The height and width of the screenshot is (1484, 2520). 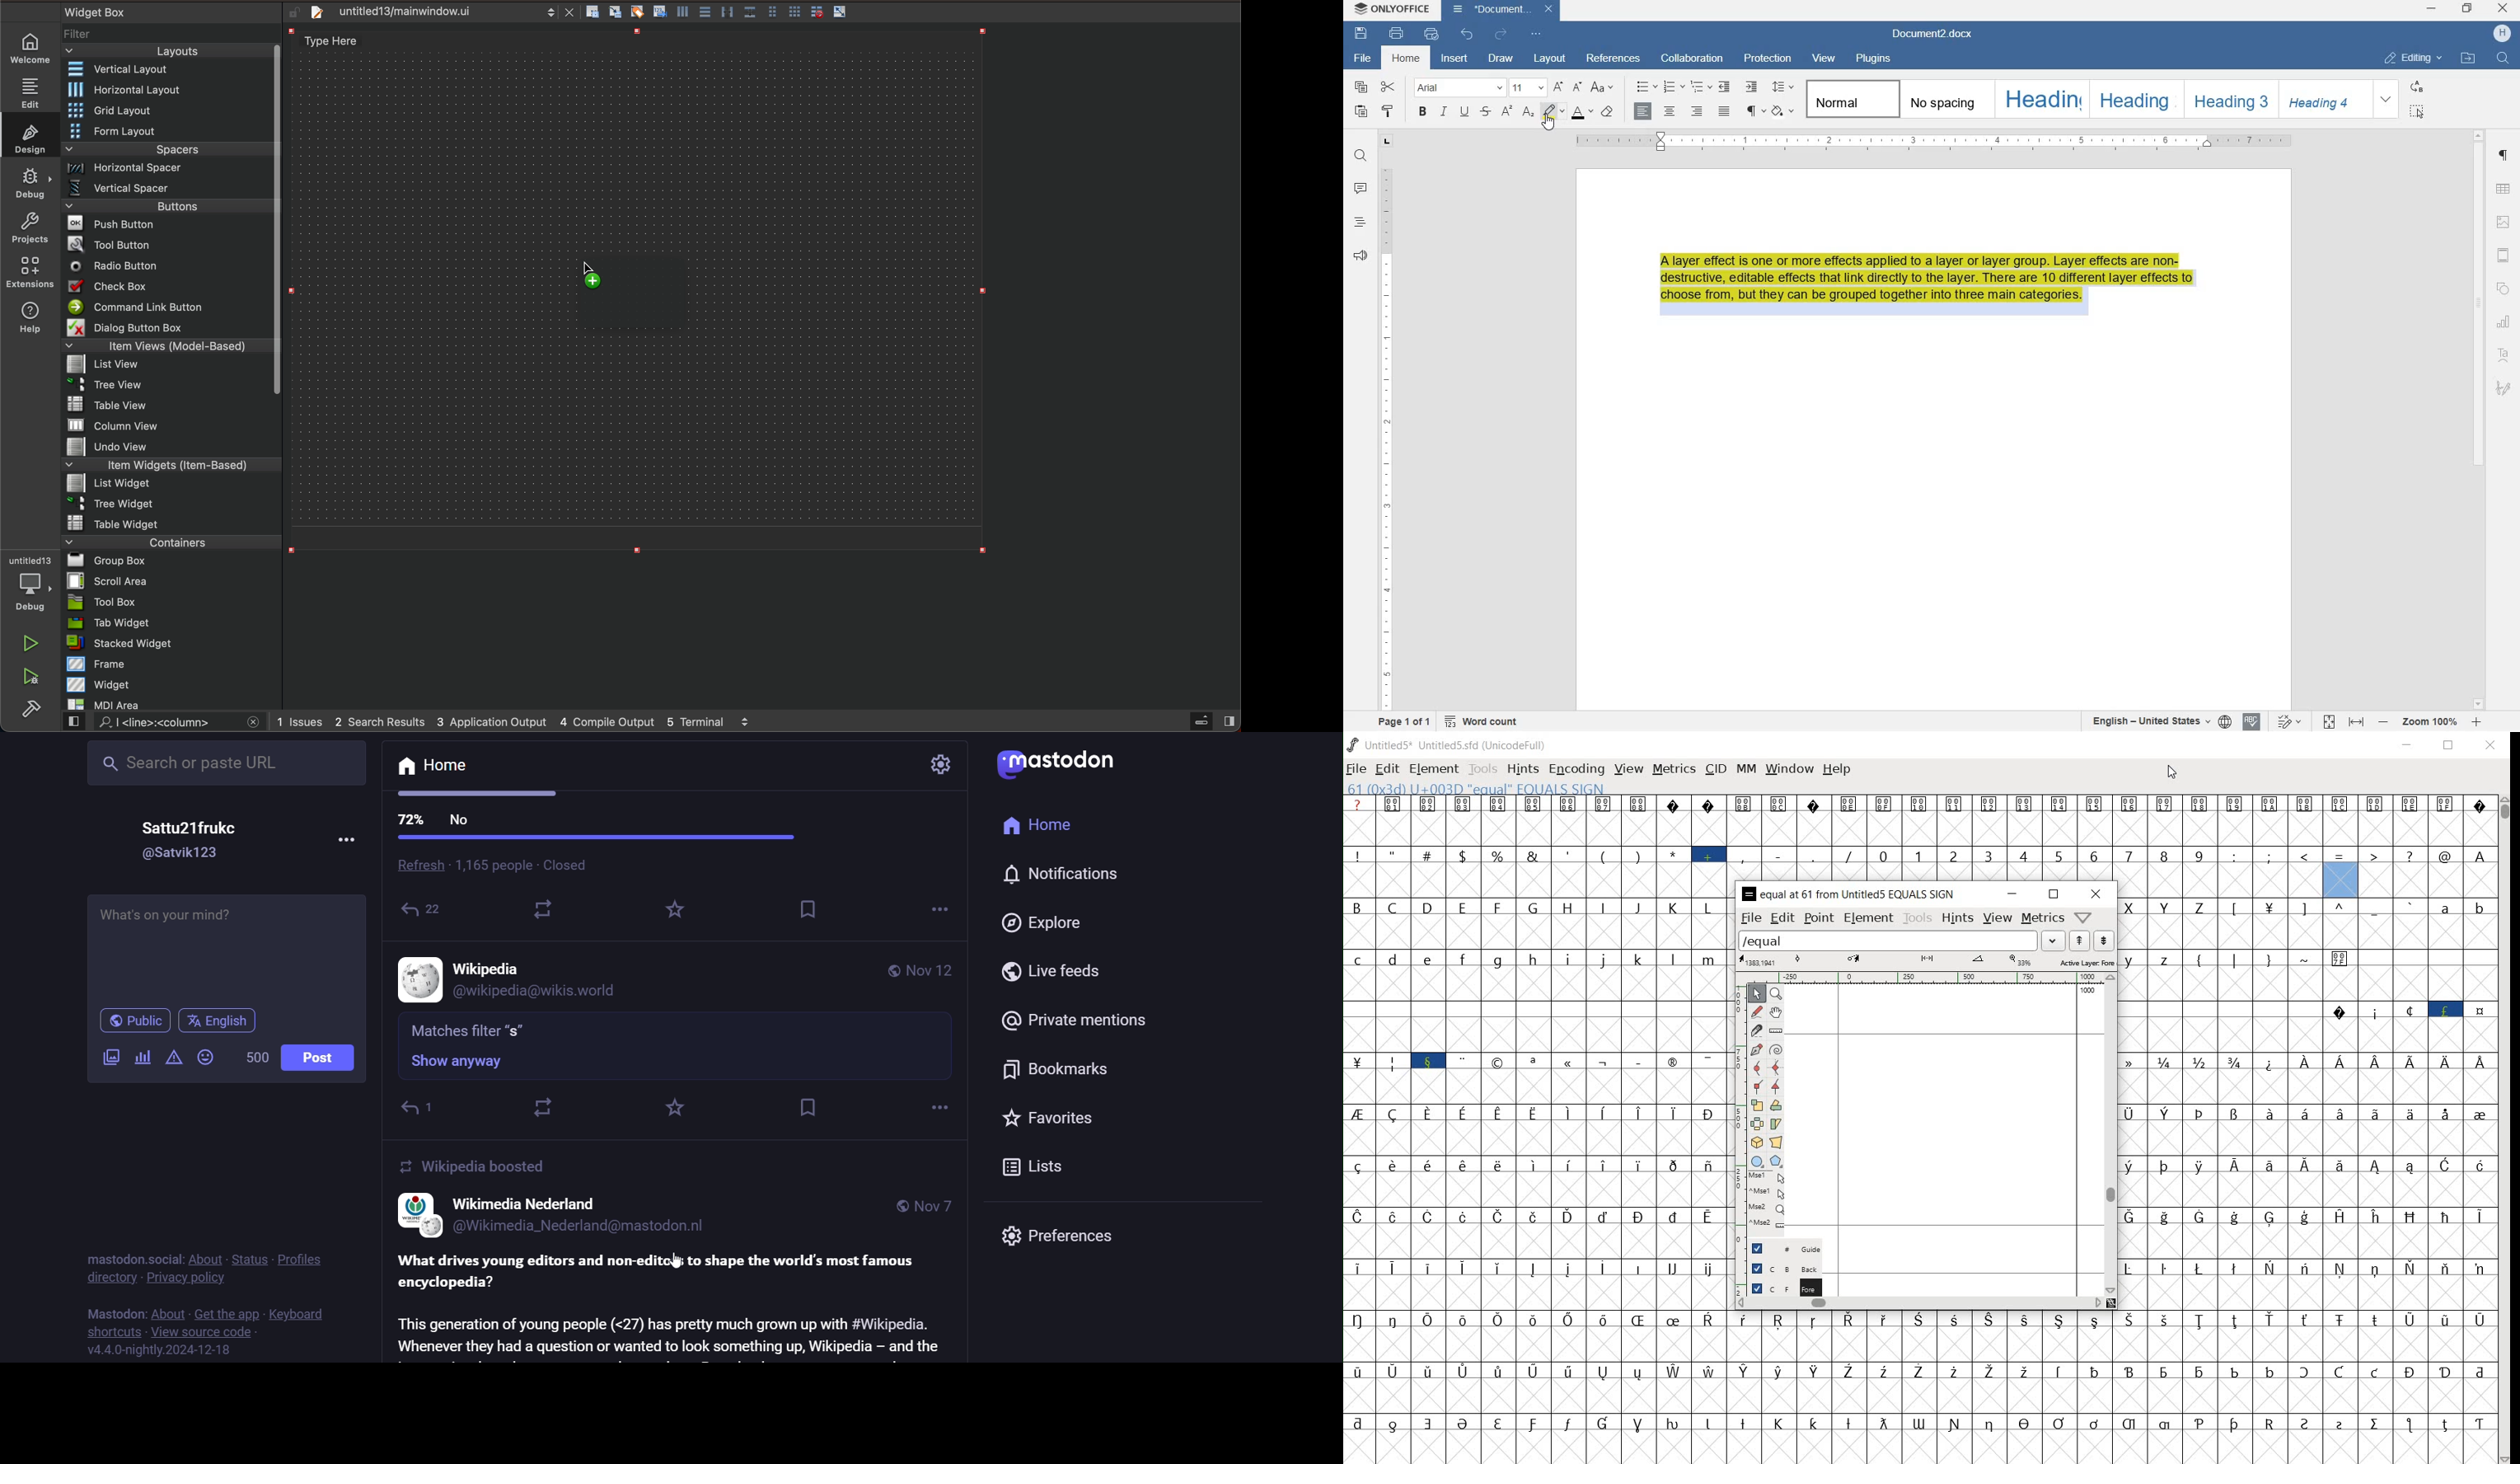 What do you see at coordinates (1701, 88) in the screenshot?
I see `MULTILEVEL LIST` at bounding box center [1701, 88].